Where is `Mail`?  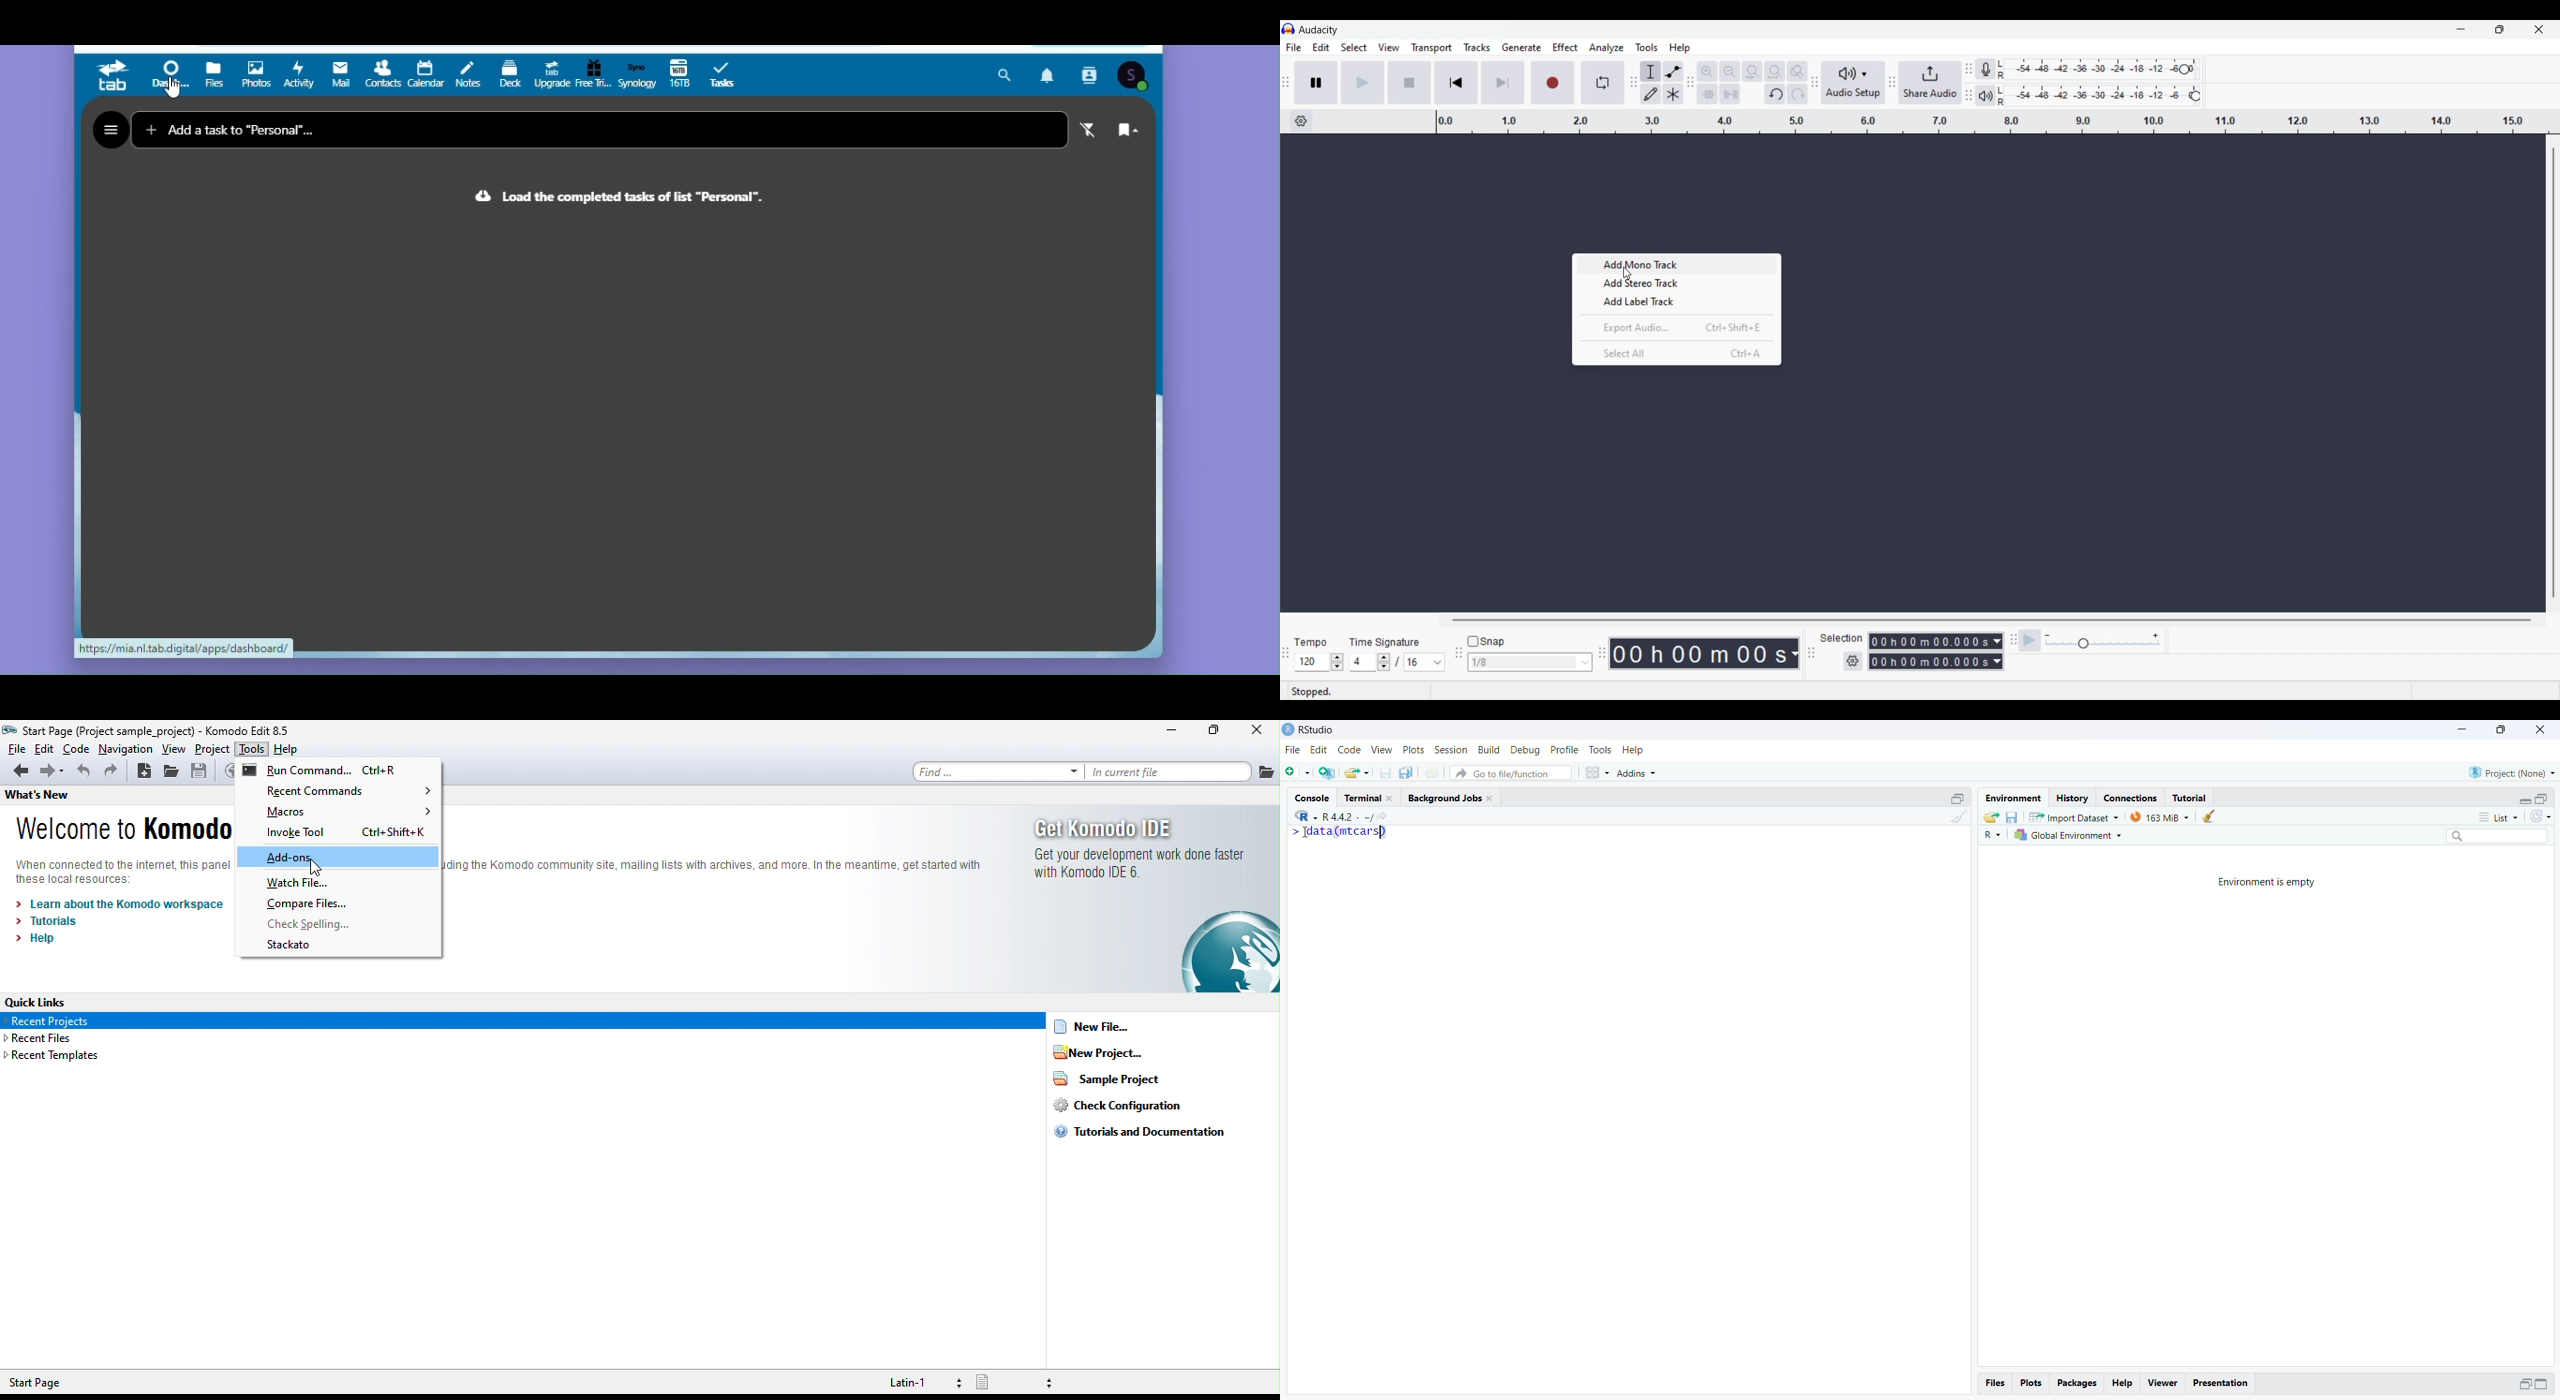 Mail is located at coordinates (337, 76).